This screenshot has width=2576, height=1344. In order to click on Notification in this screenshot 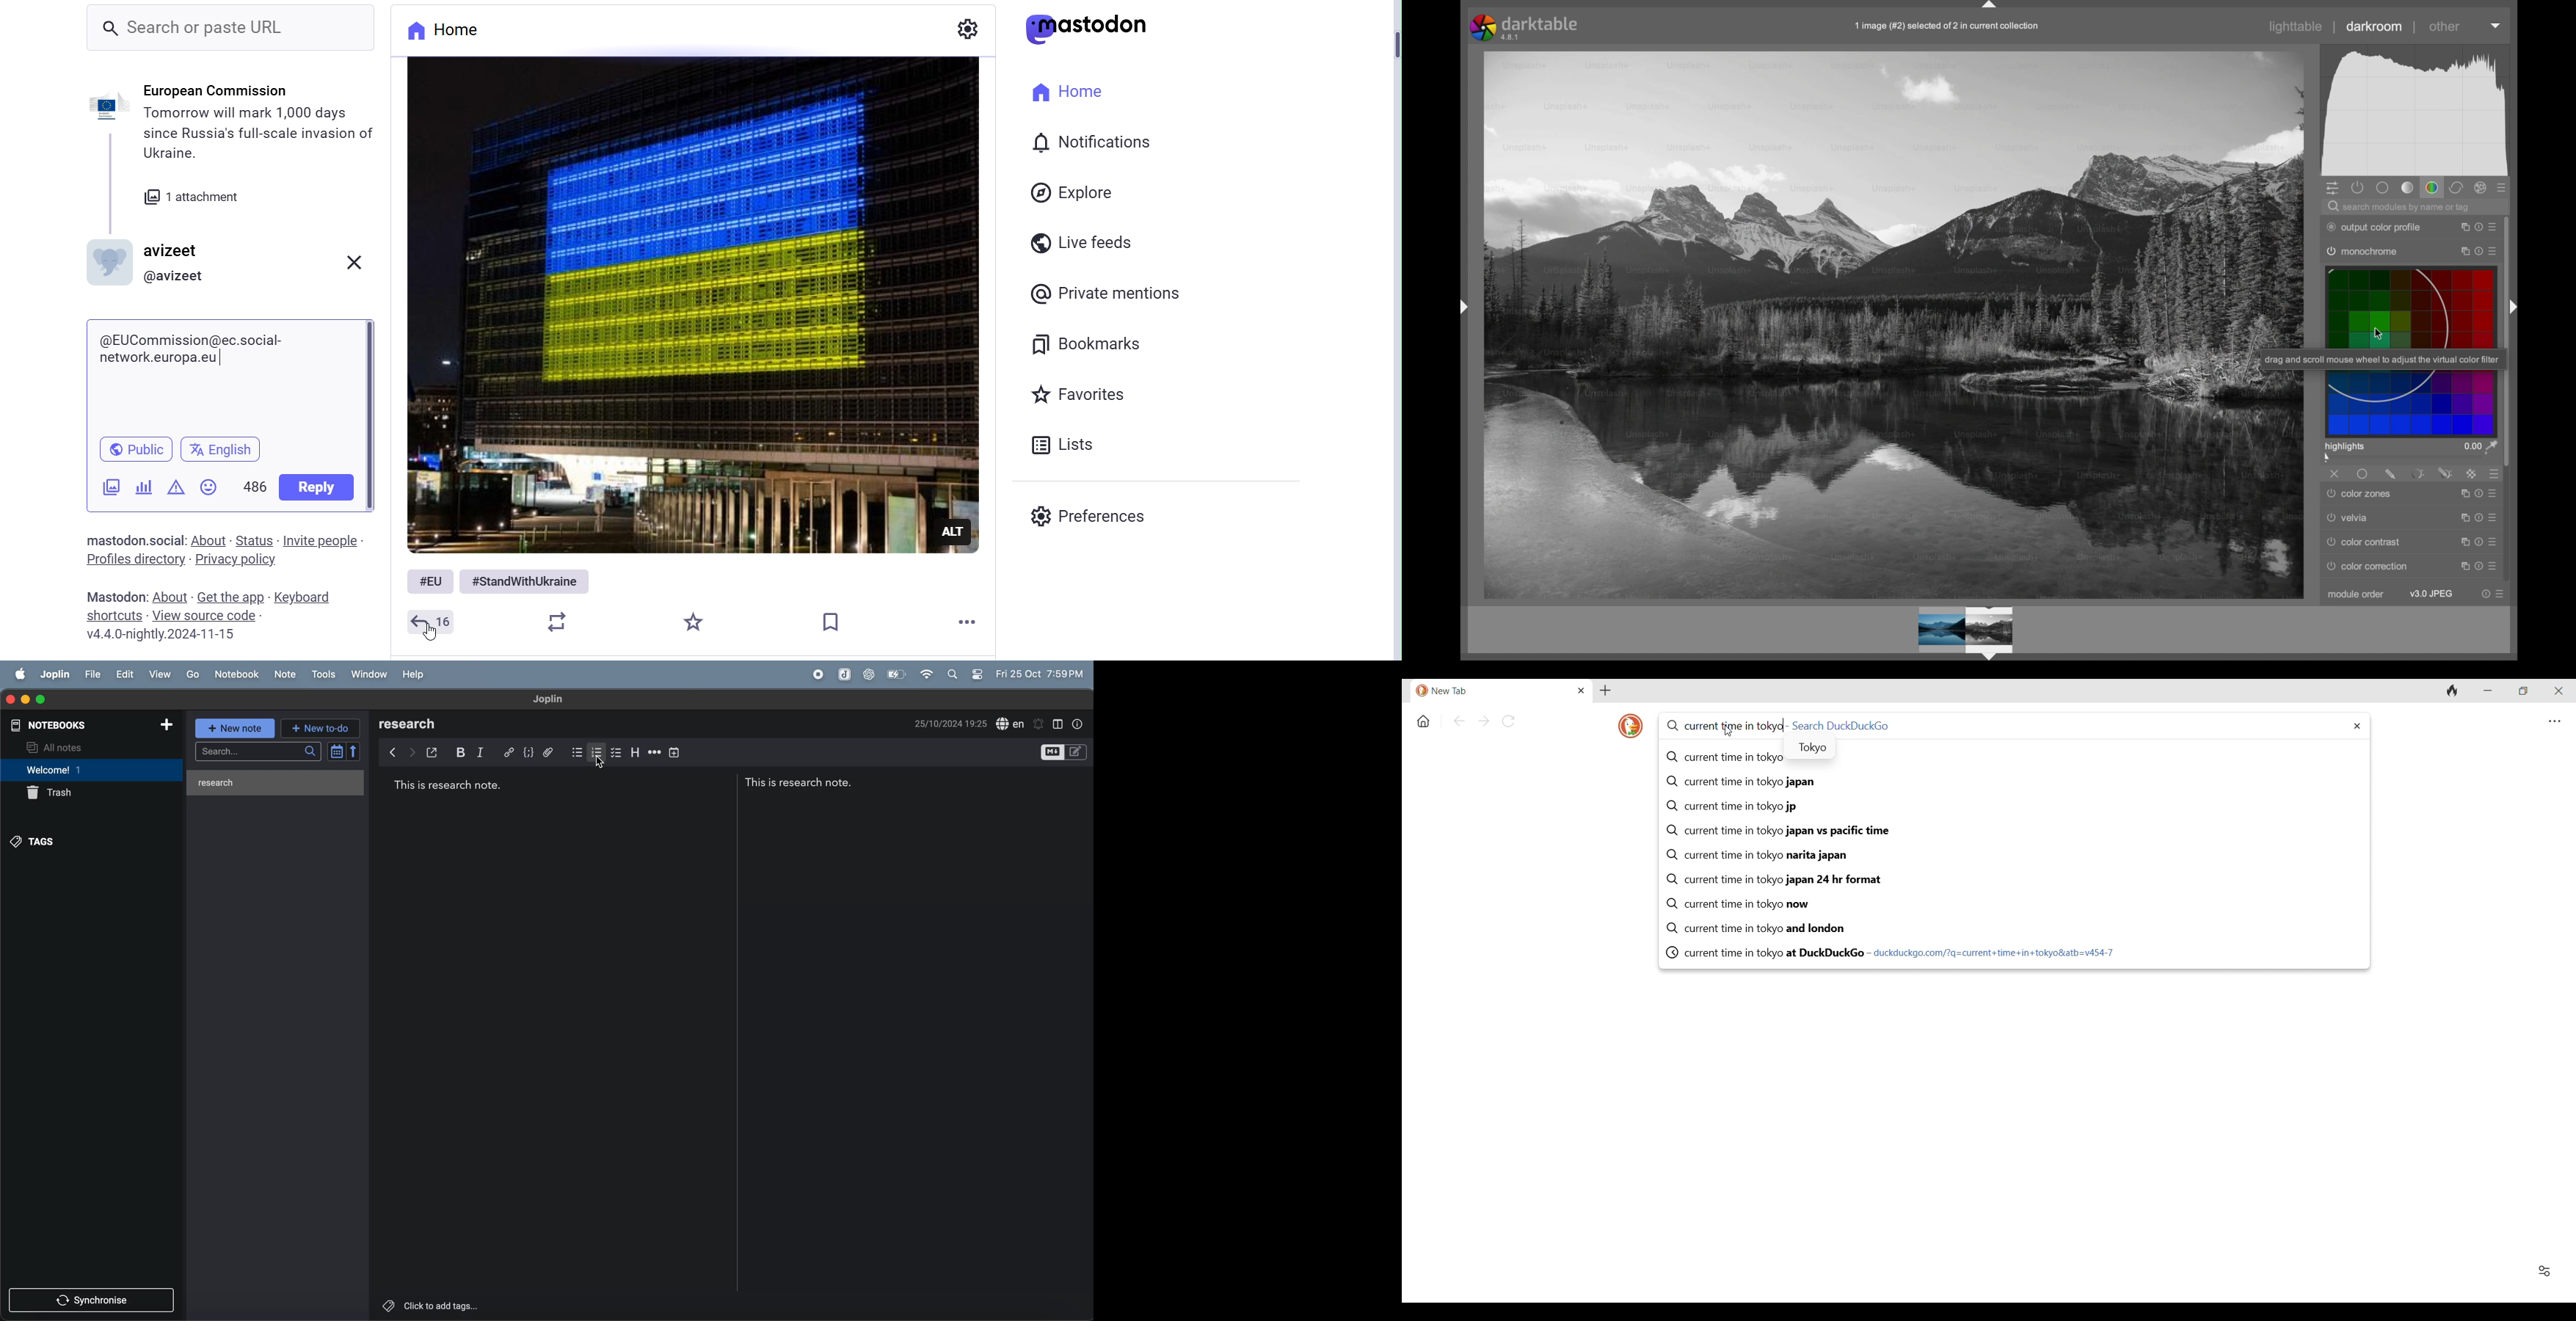, I will do `click(1089, 139)`.